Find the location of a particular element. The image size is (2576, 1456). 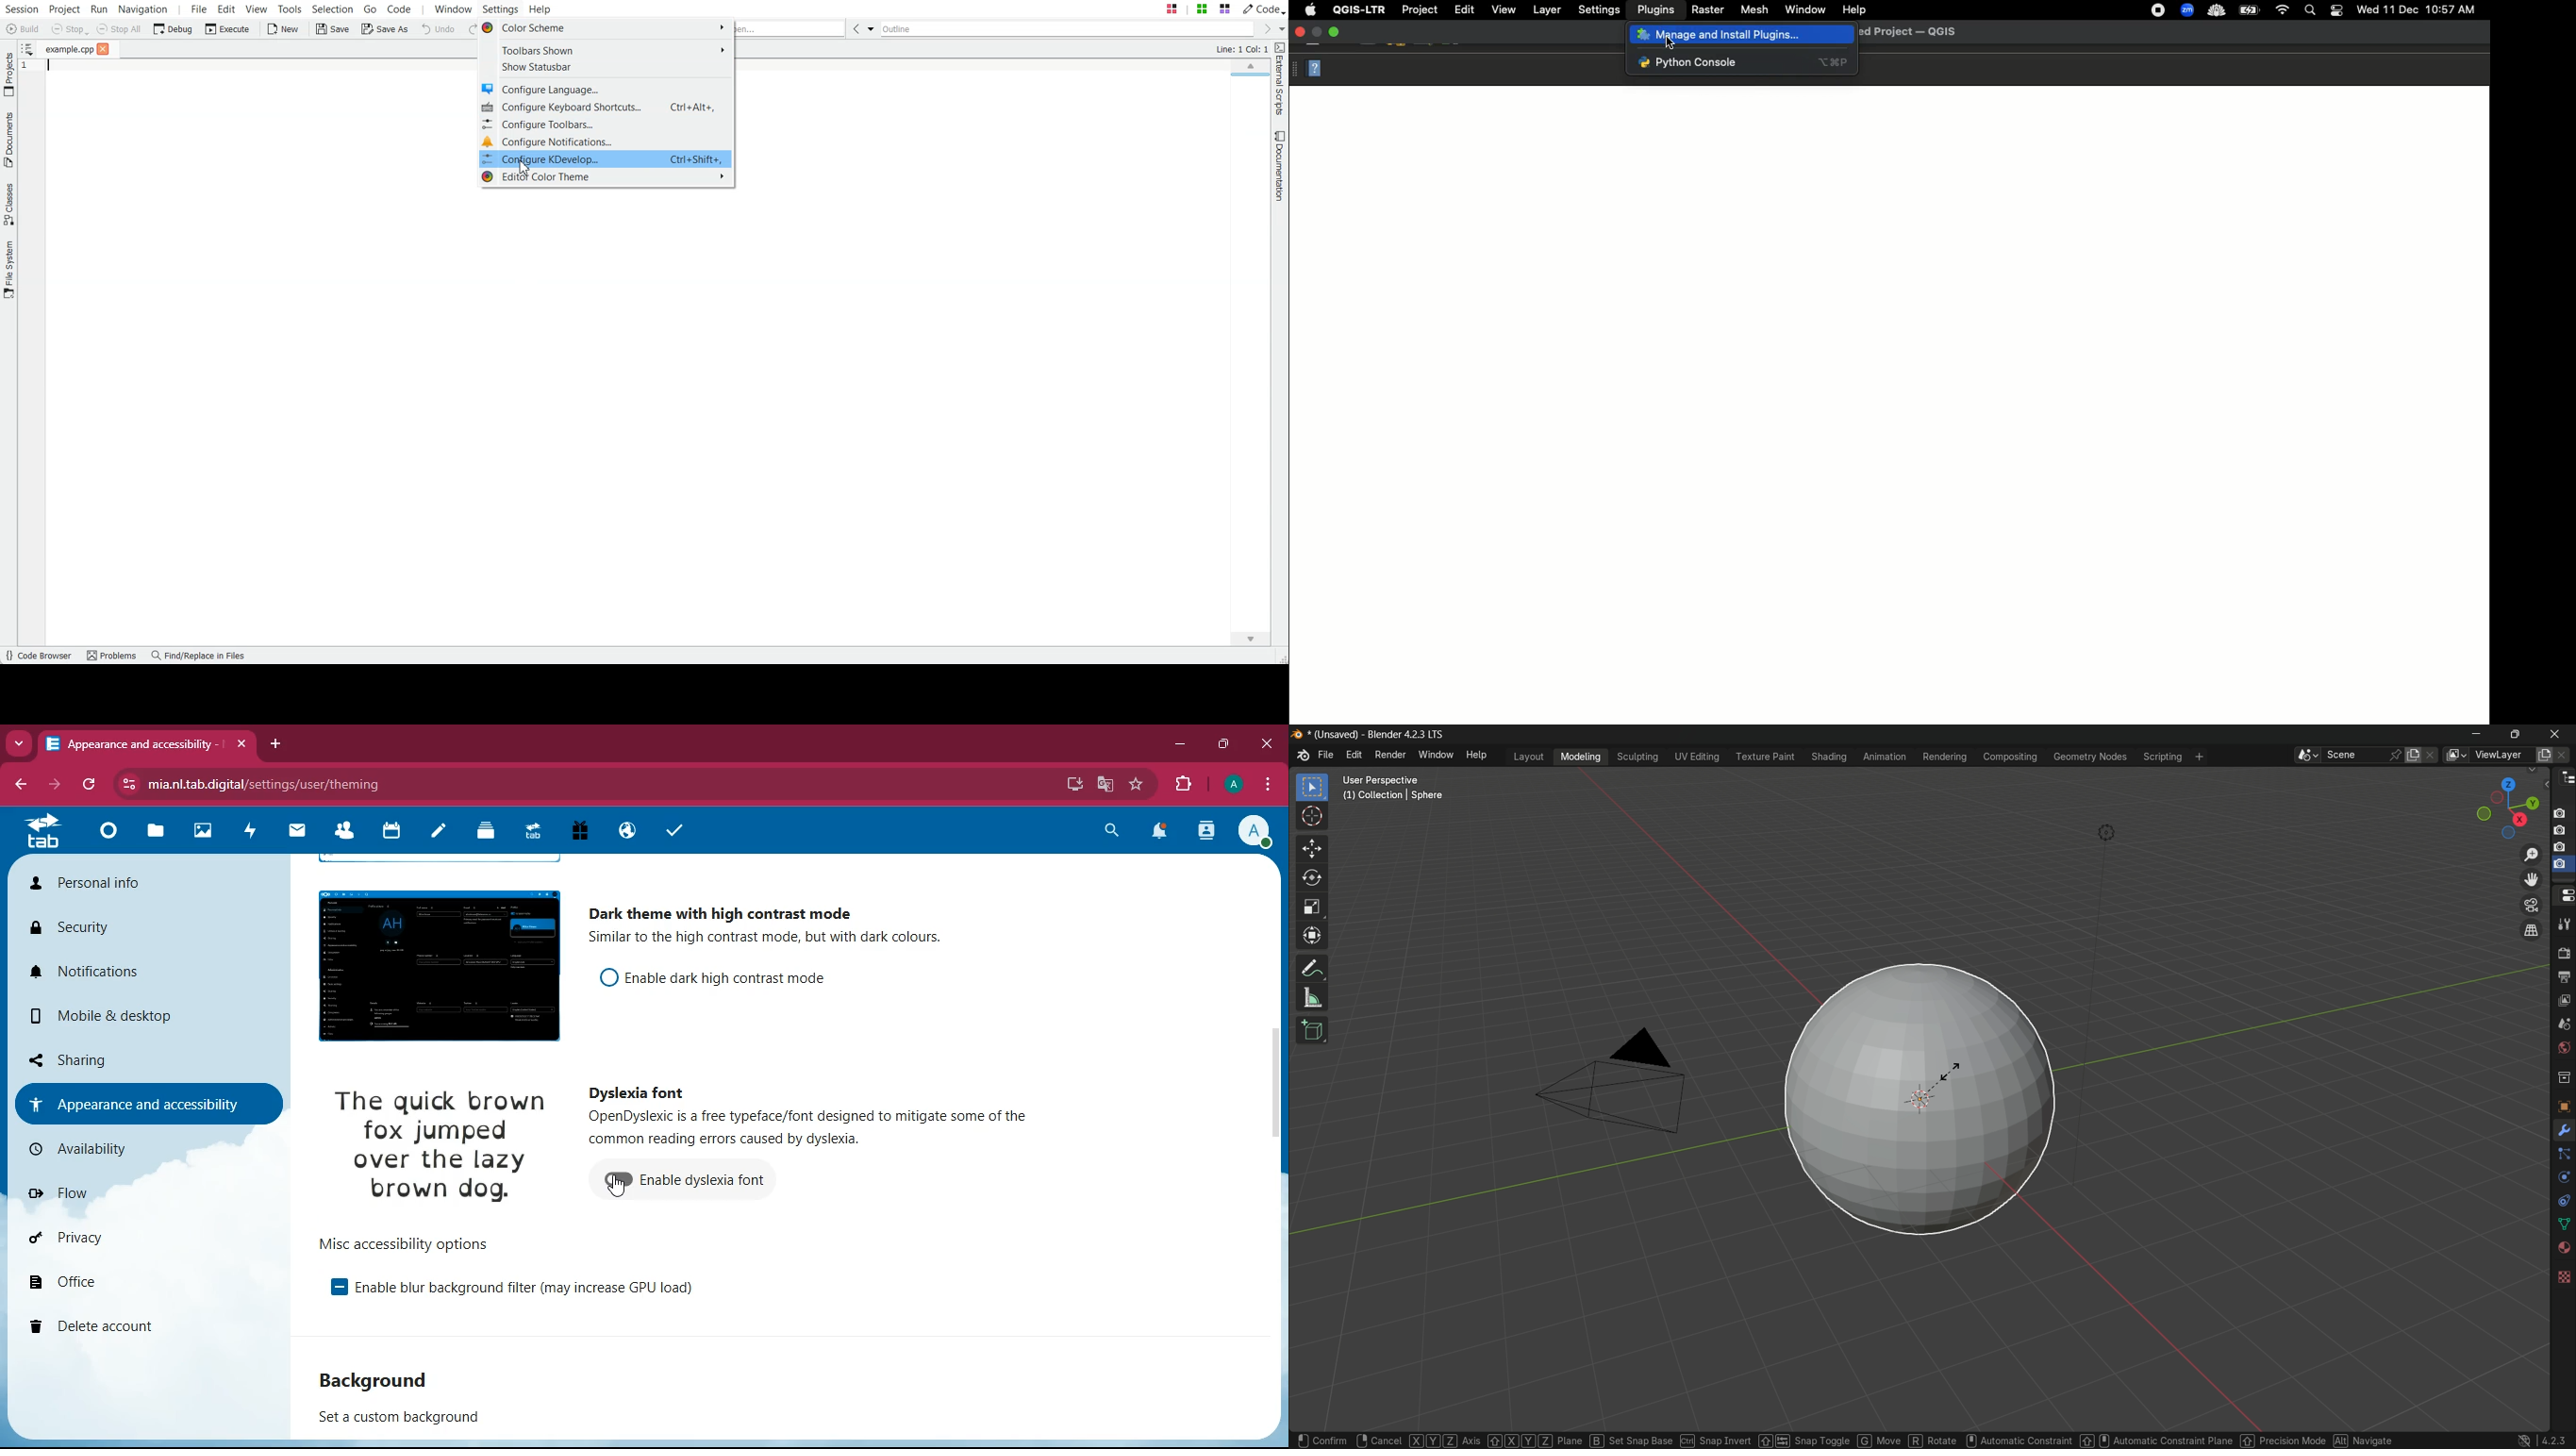

particles is located at coordinates (2564, 1157).